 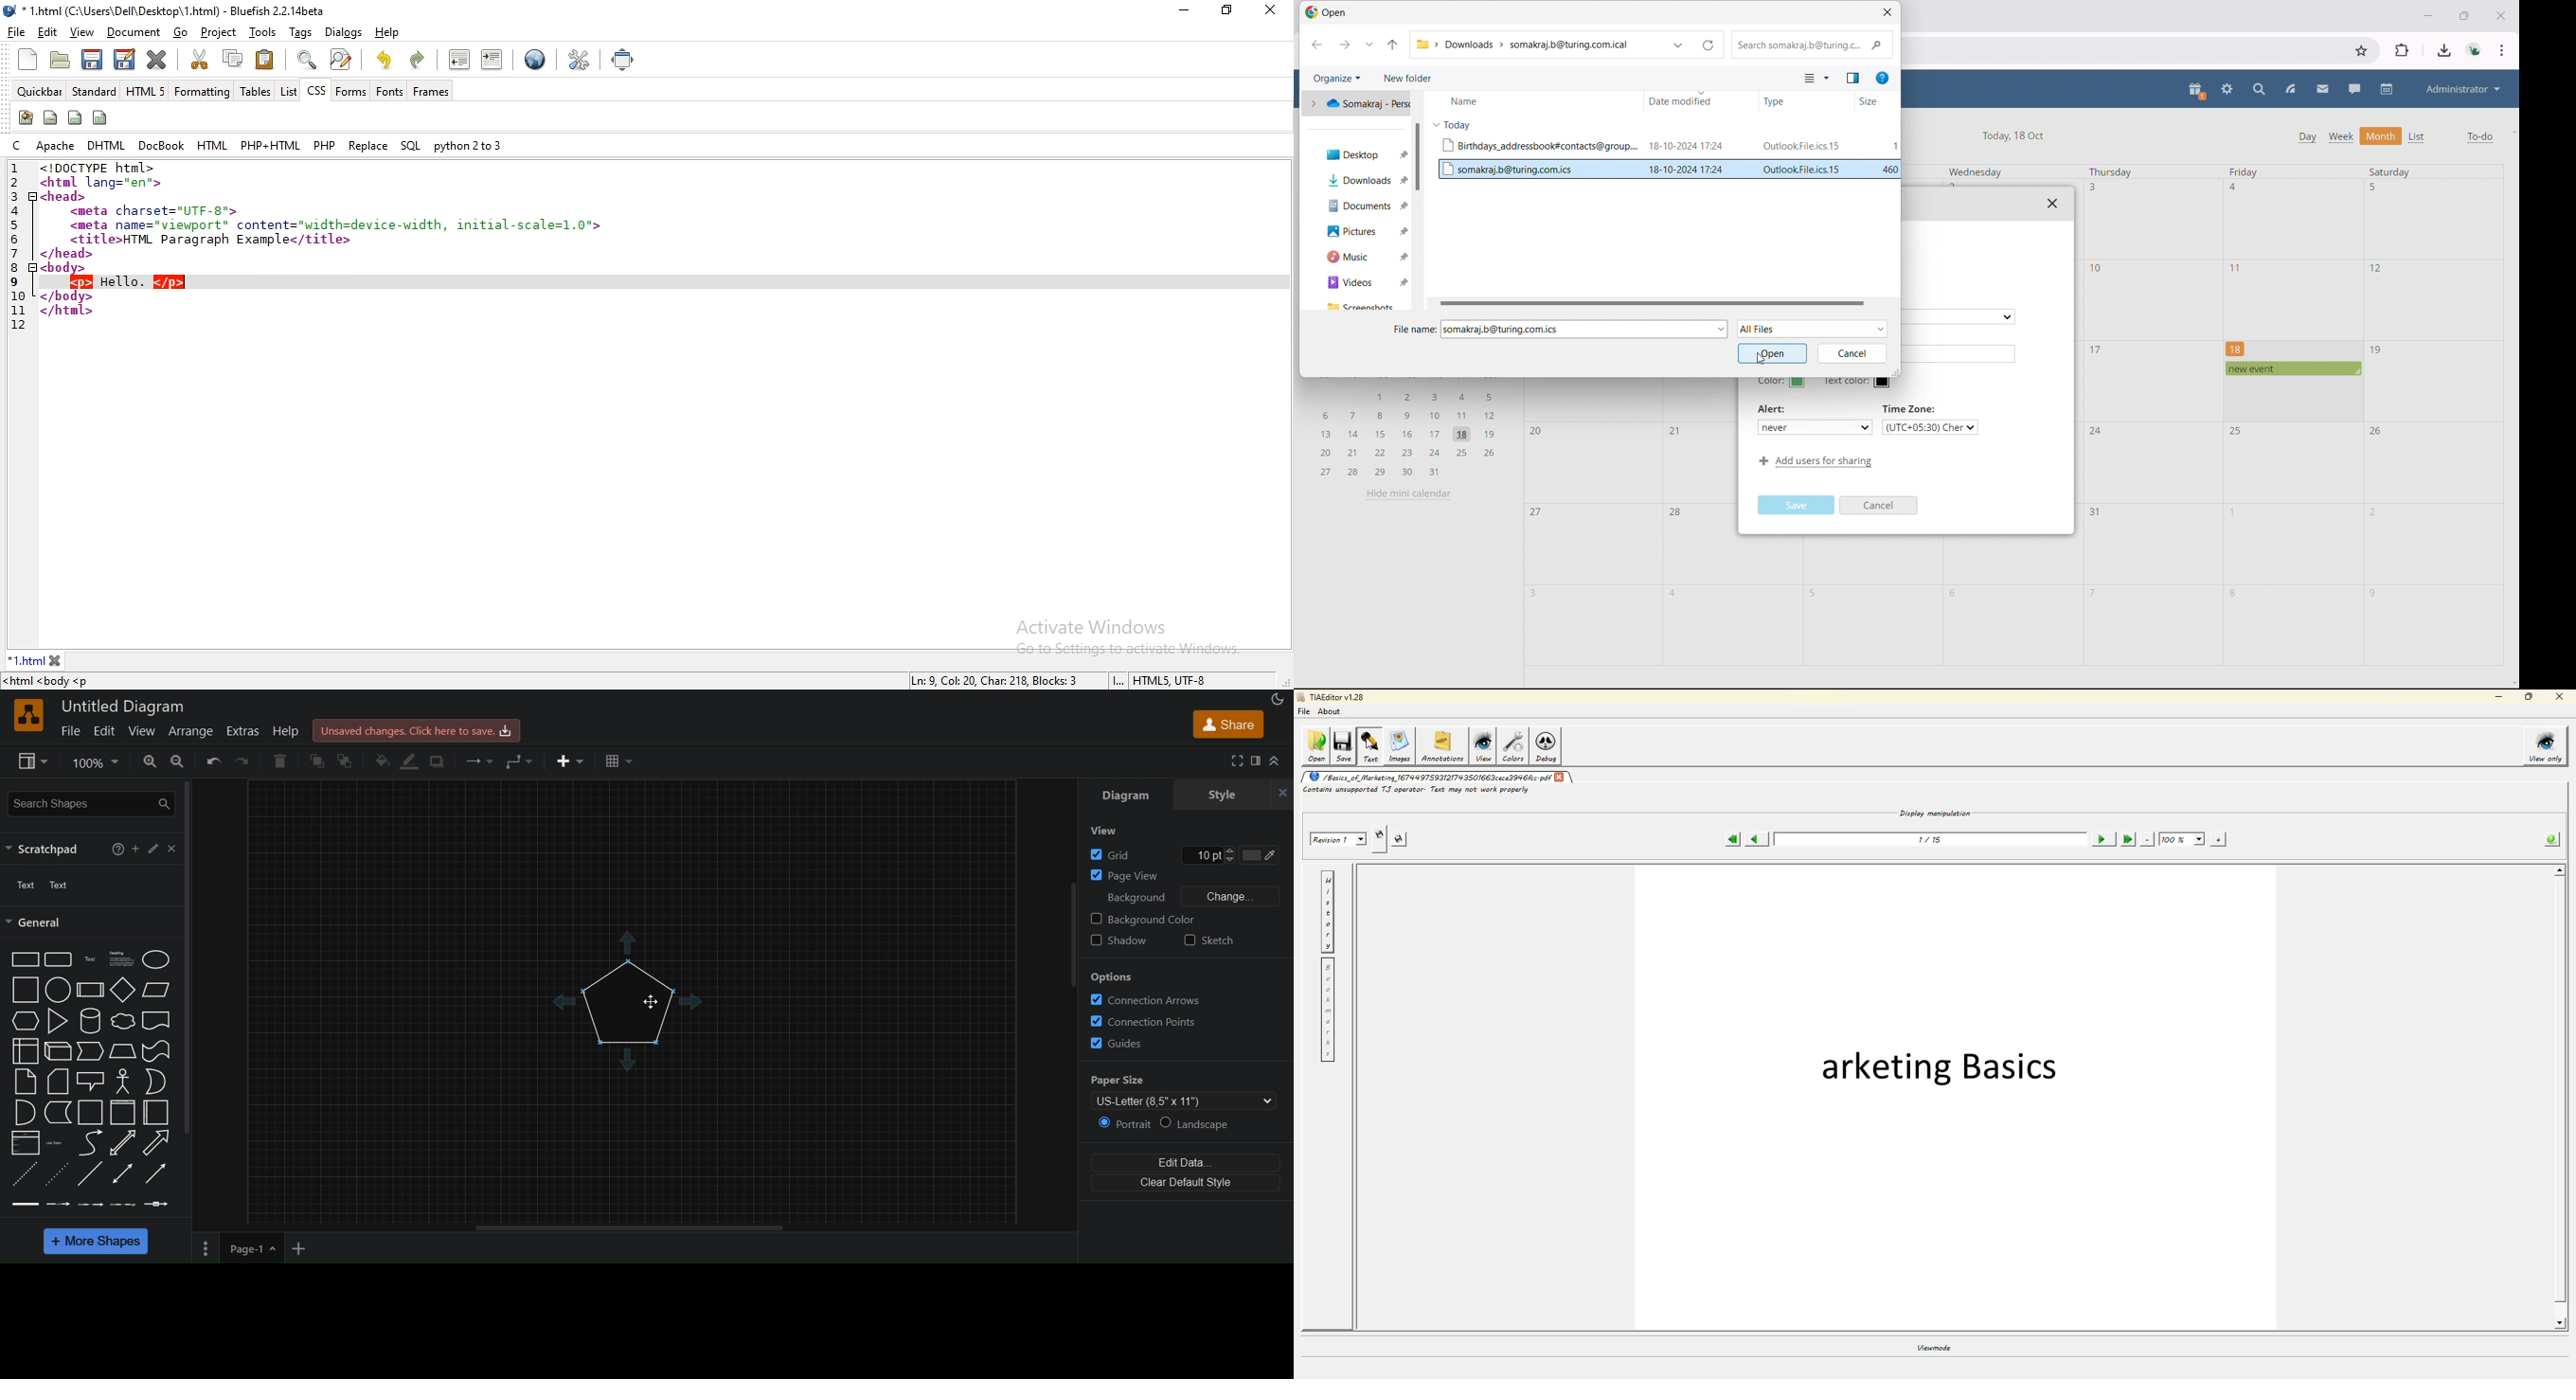 What do you see at coordinates (104, 168) in the screenshot?
I see `<!DOCTYPE html>` at bounding box center [104, 168].